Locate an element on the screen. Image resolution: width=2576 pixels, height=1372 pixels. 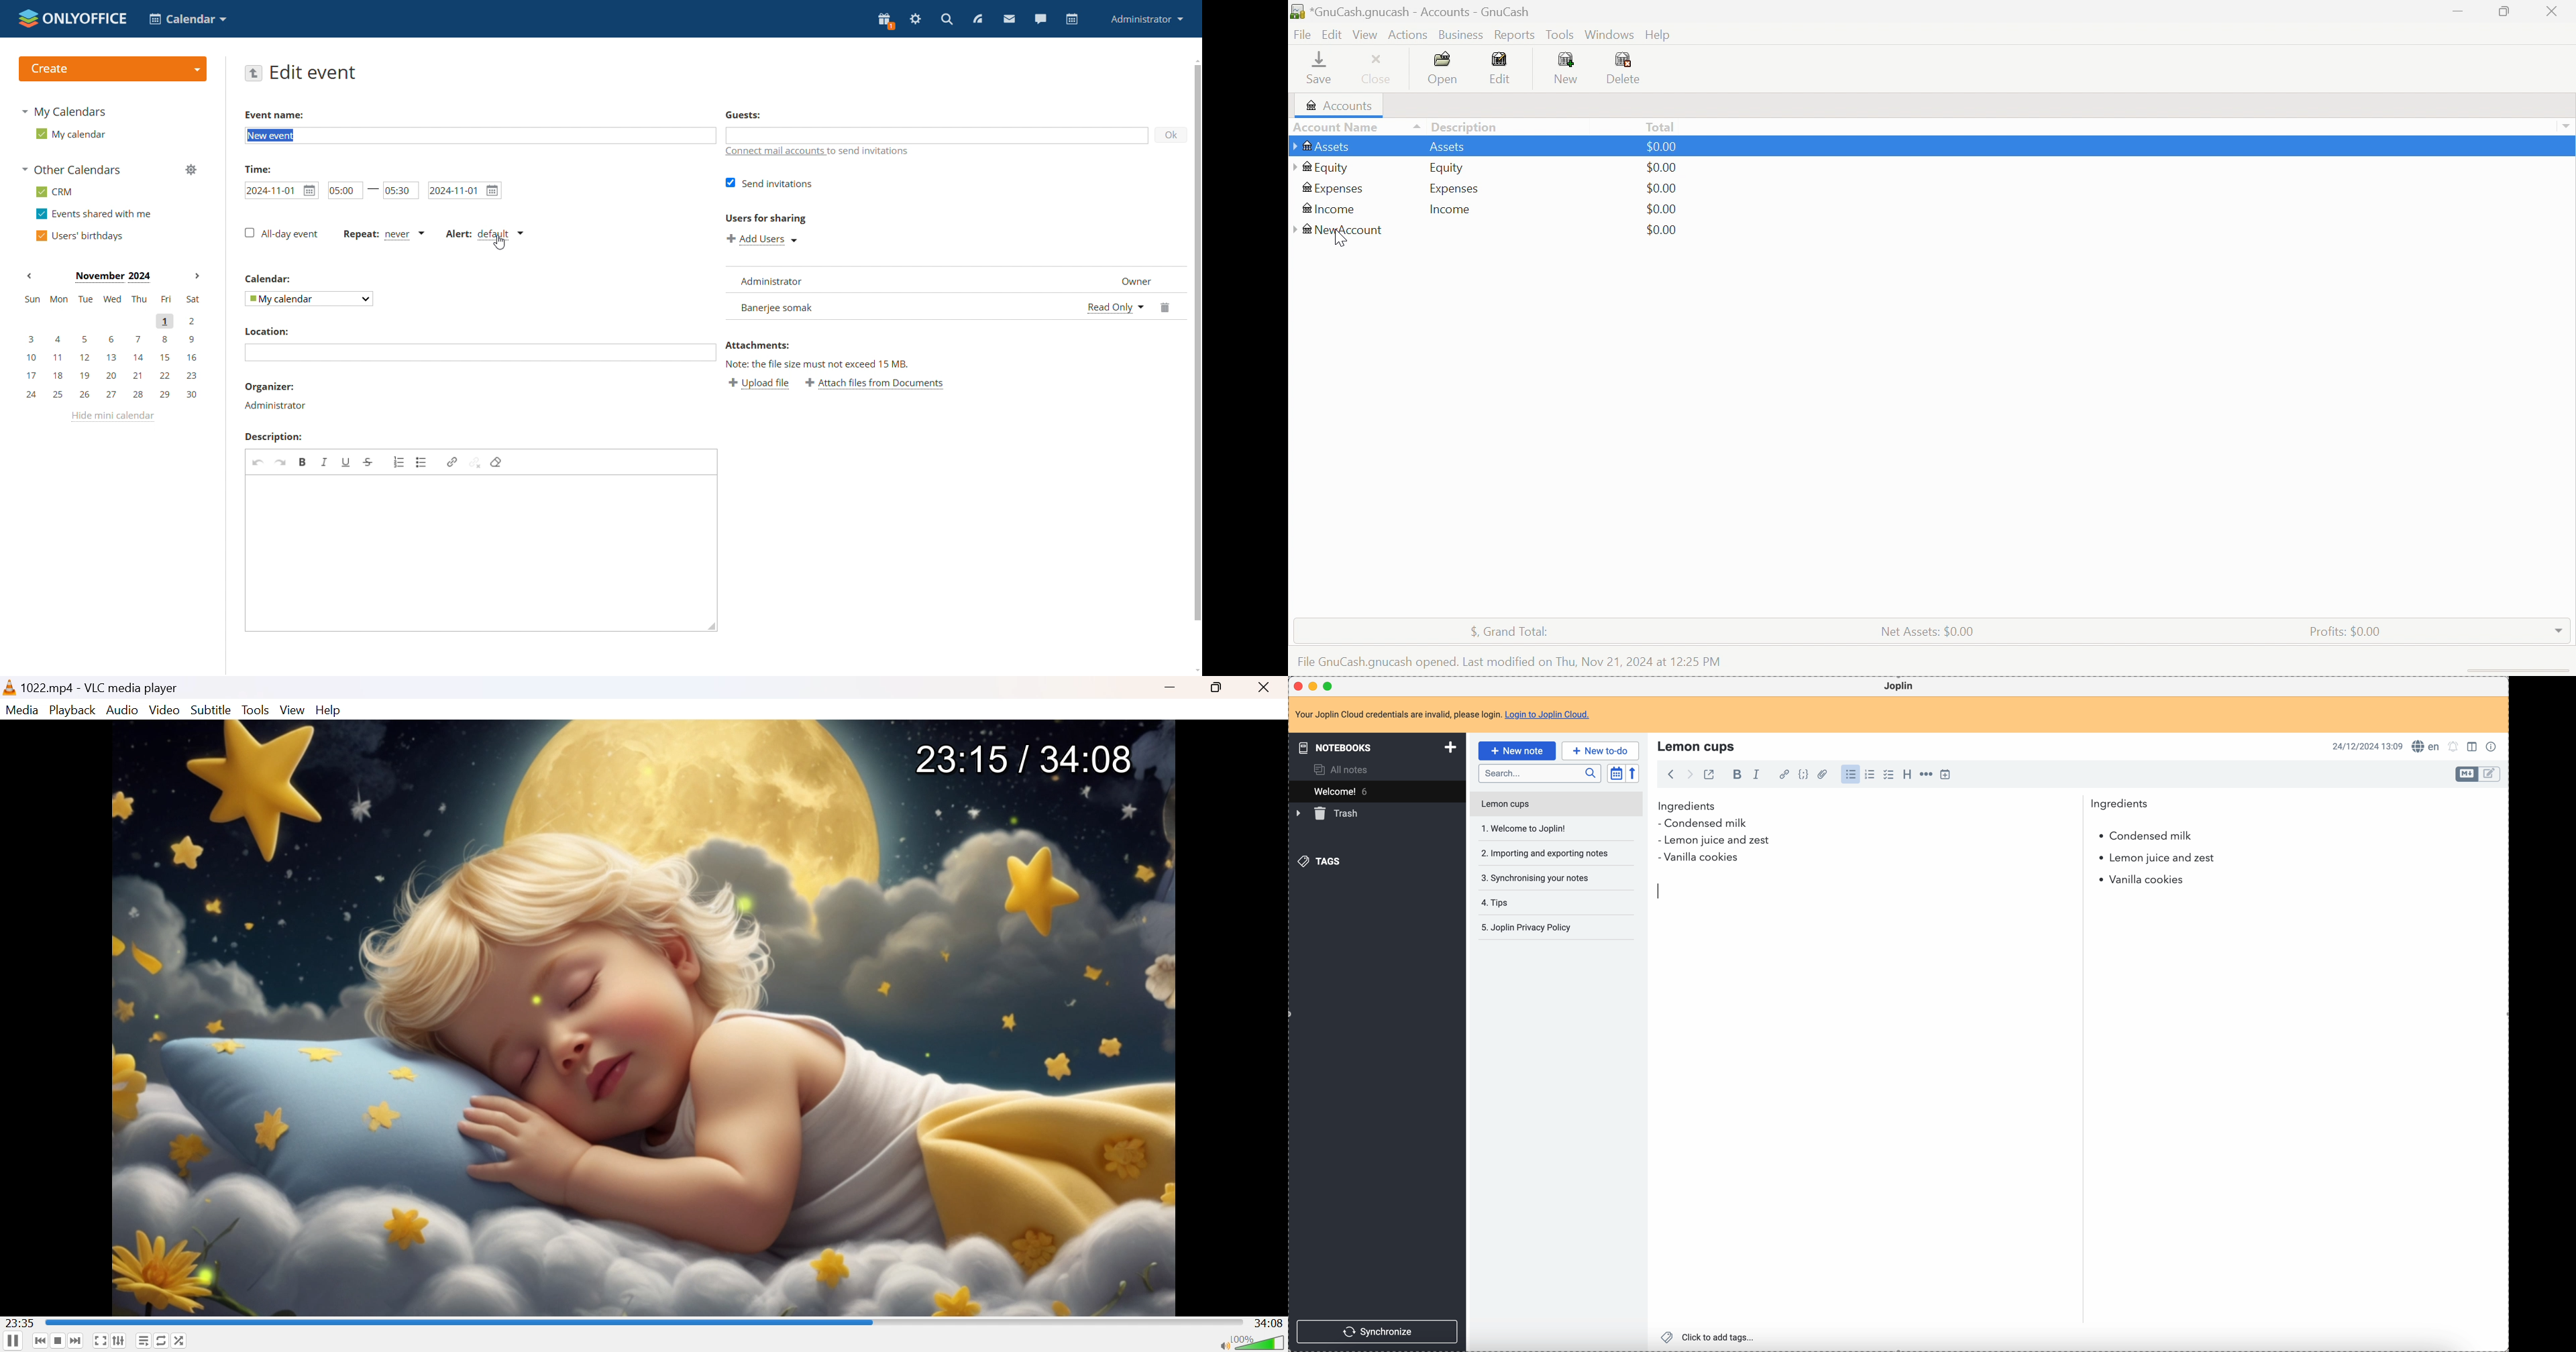
Close is located at coordinates (1377, 68).